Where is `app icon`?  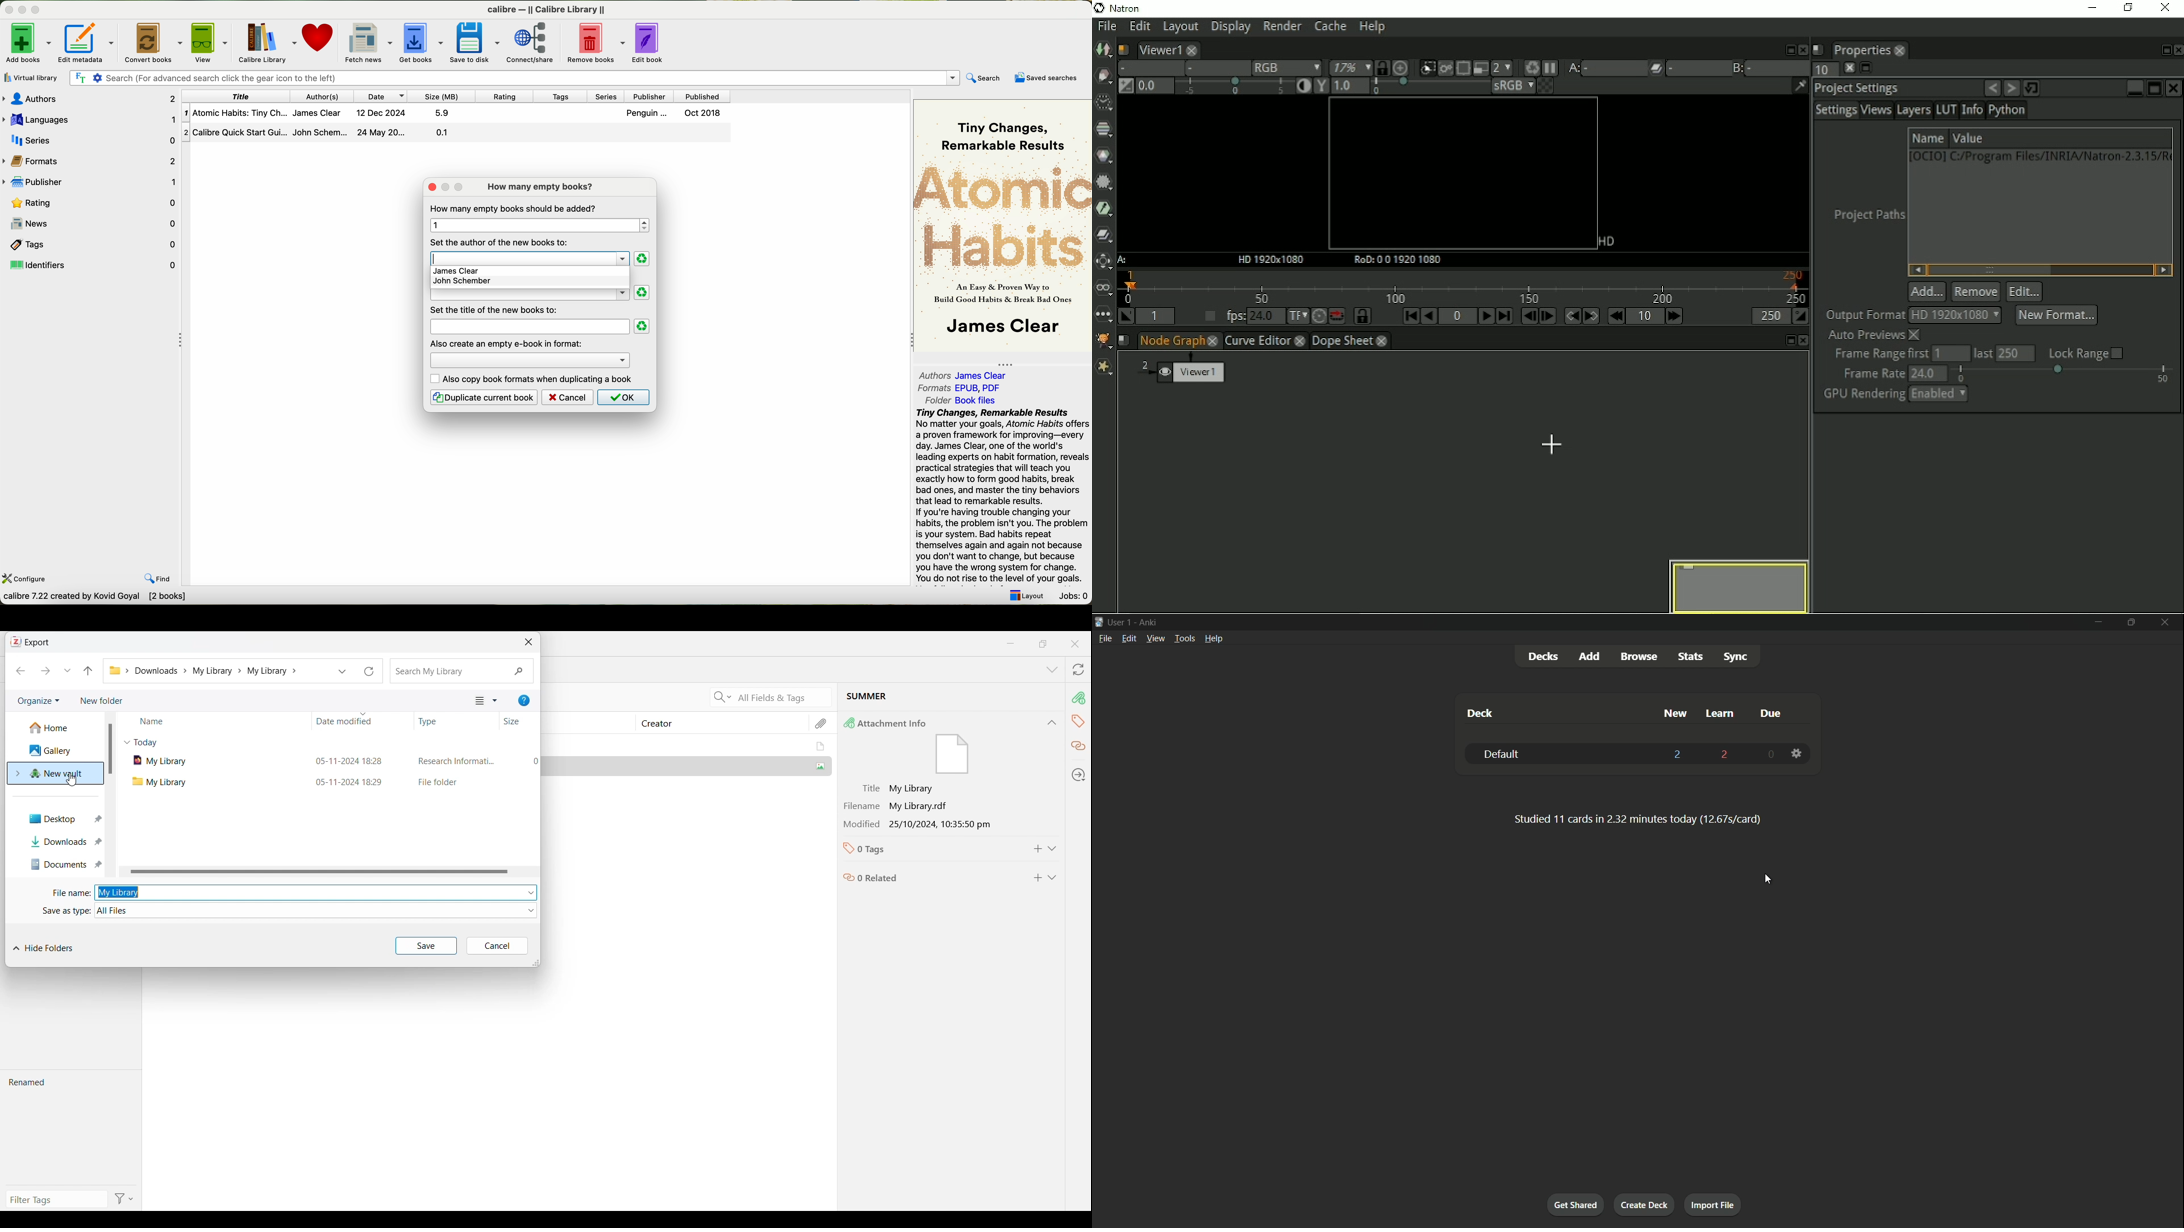 app icon is located at coordinates (1099, 621).